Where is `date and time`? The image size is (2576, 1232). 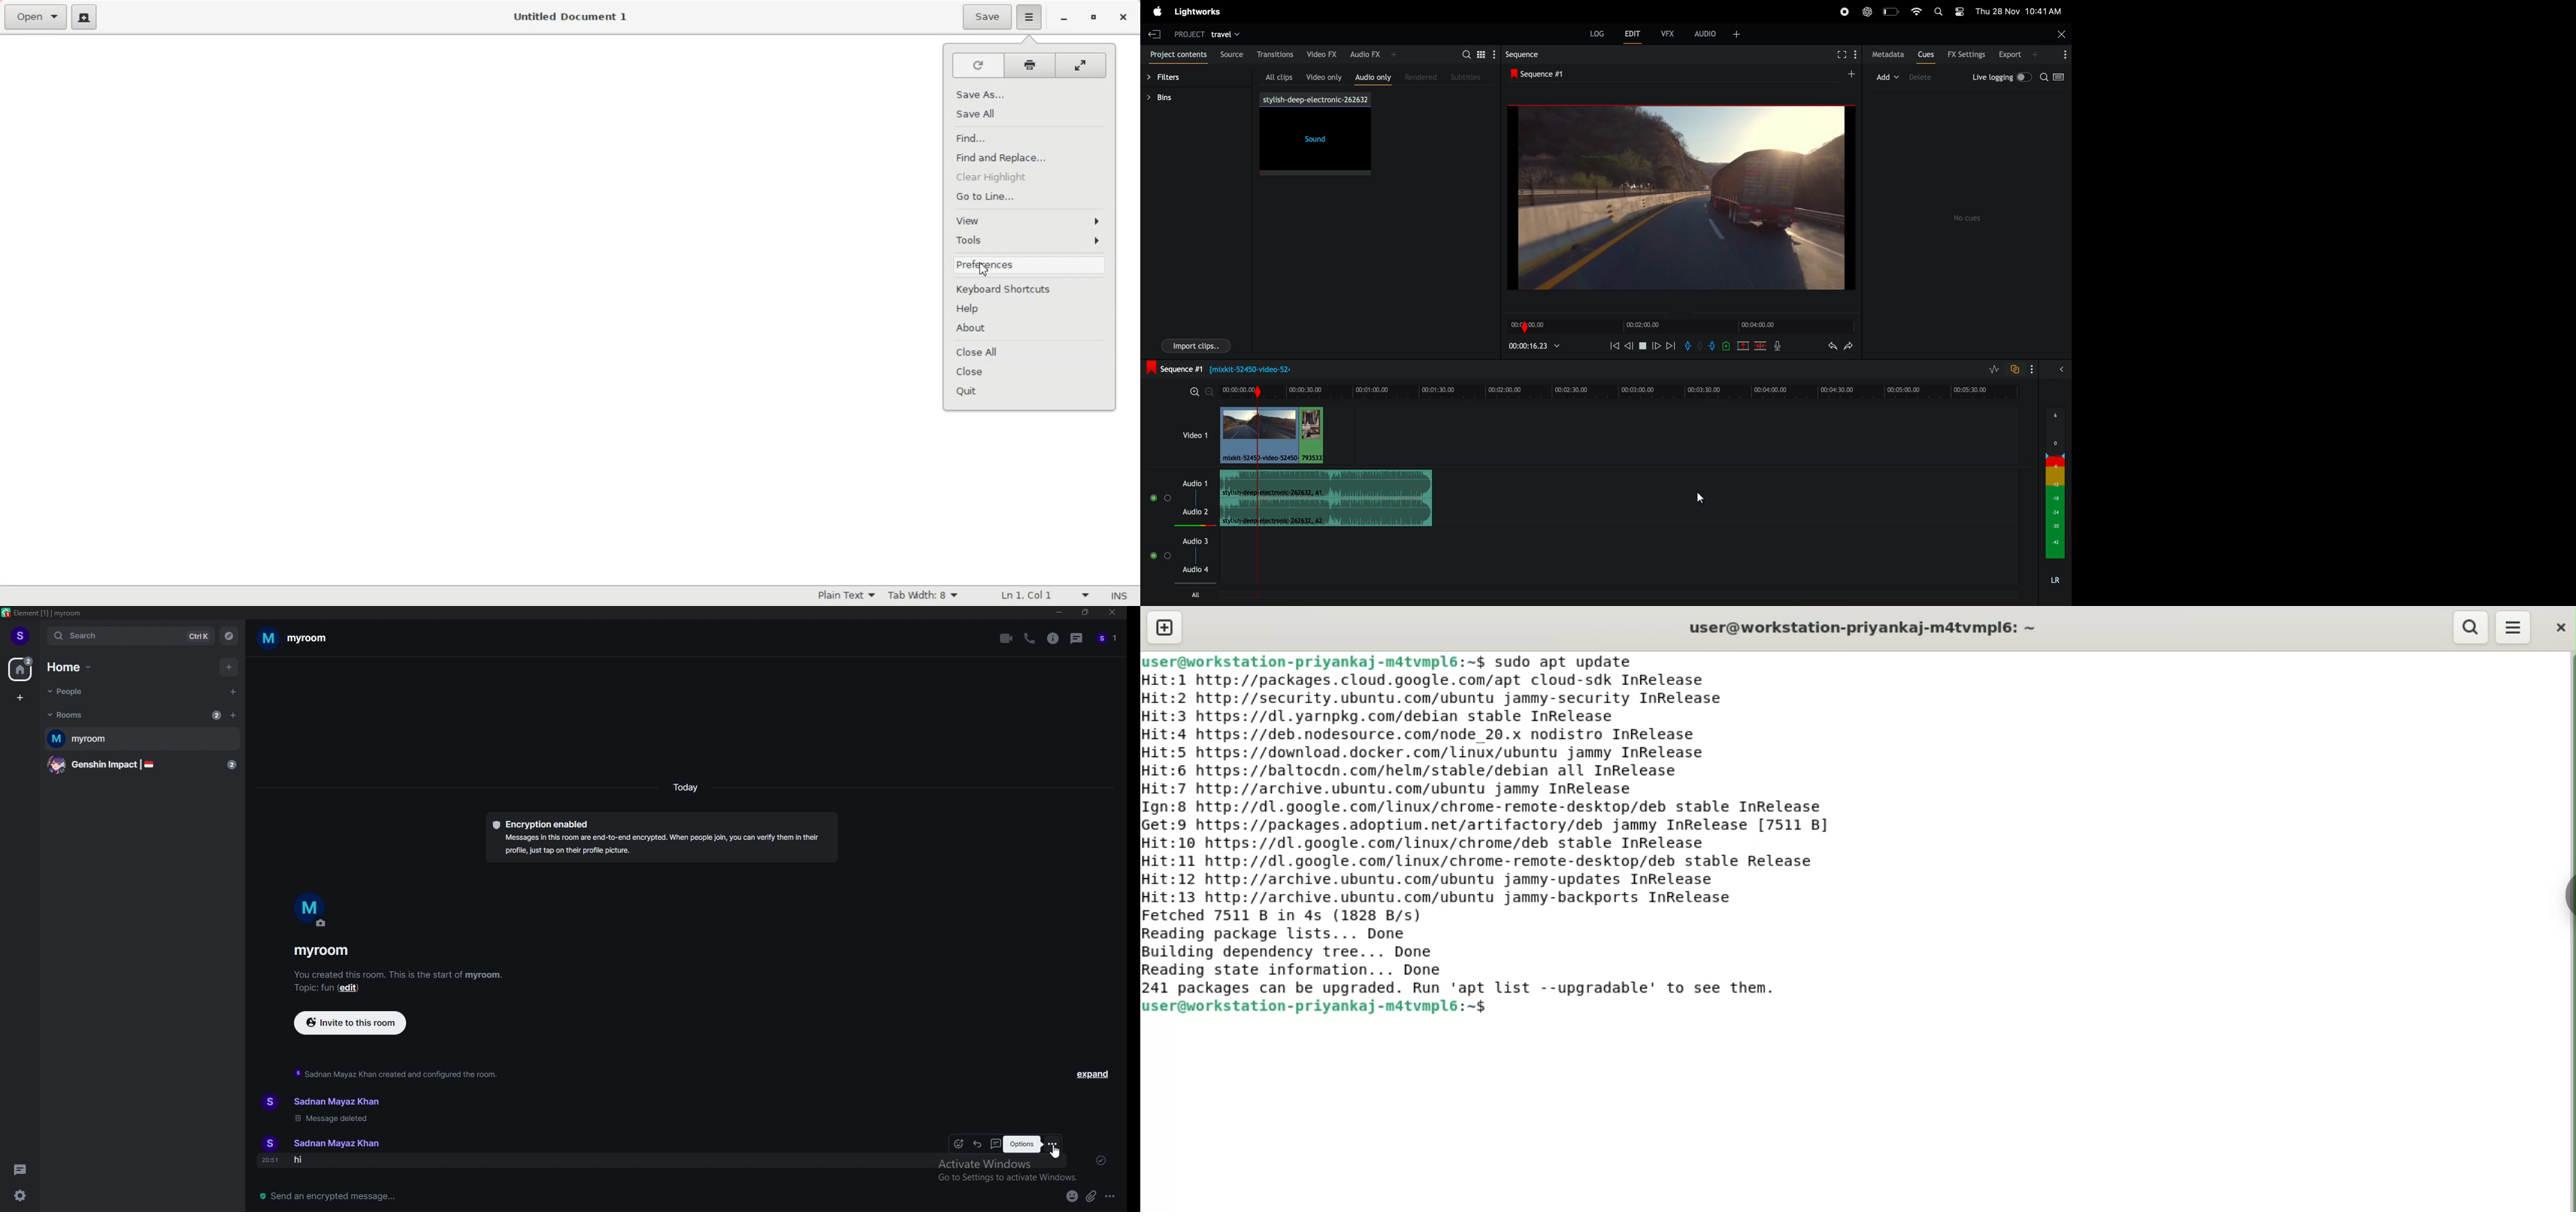
date and time is located at coordinates (2019, 10).